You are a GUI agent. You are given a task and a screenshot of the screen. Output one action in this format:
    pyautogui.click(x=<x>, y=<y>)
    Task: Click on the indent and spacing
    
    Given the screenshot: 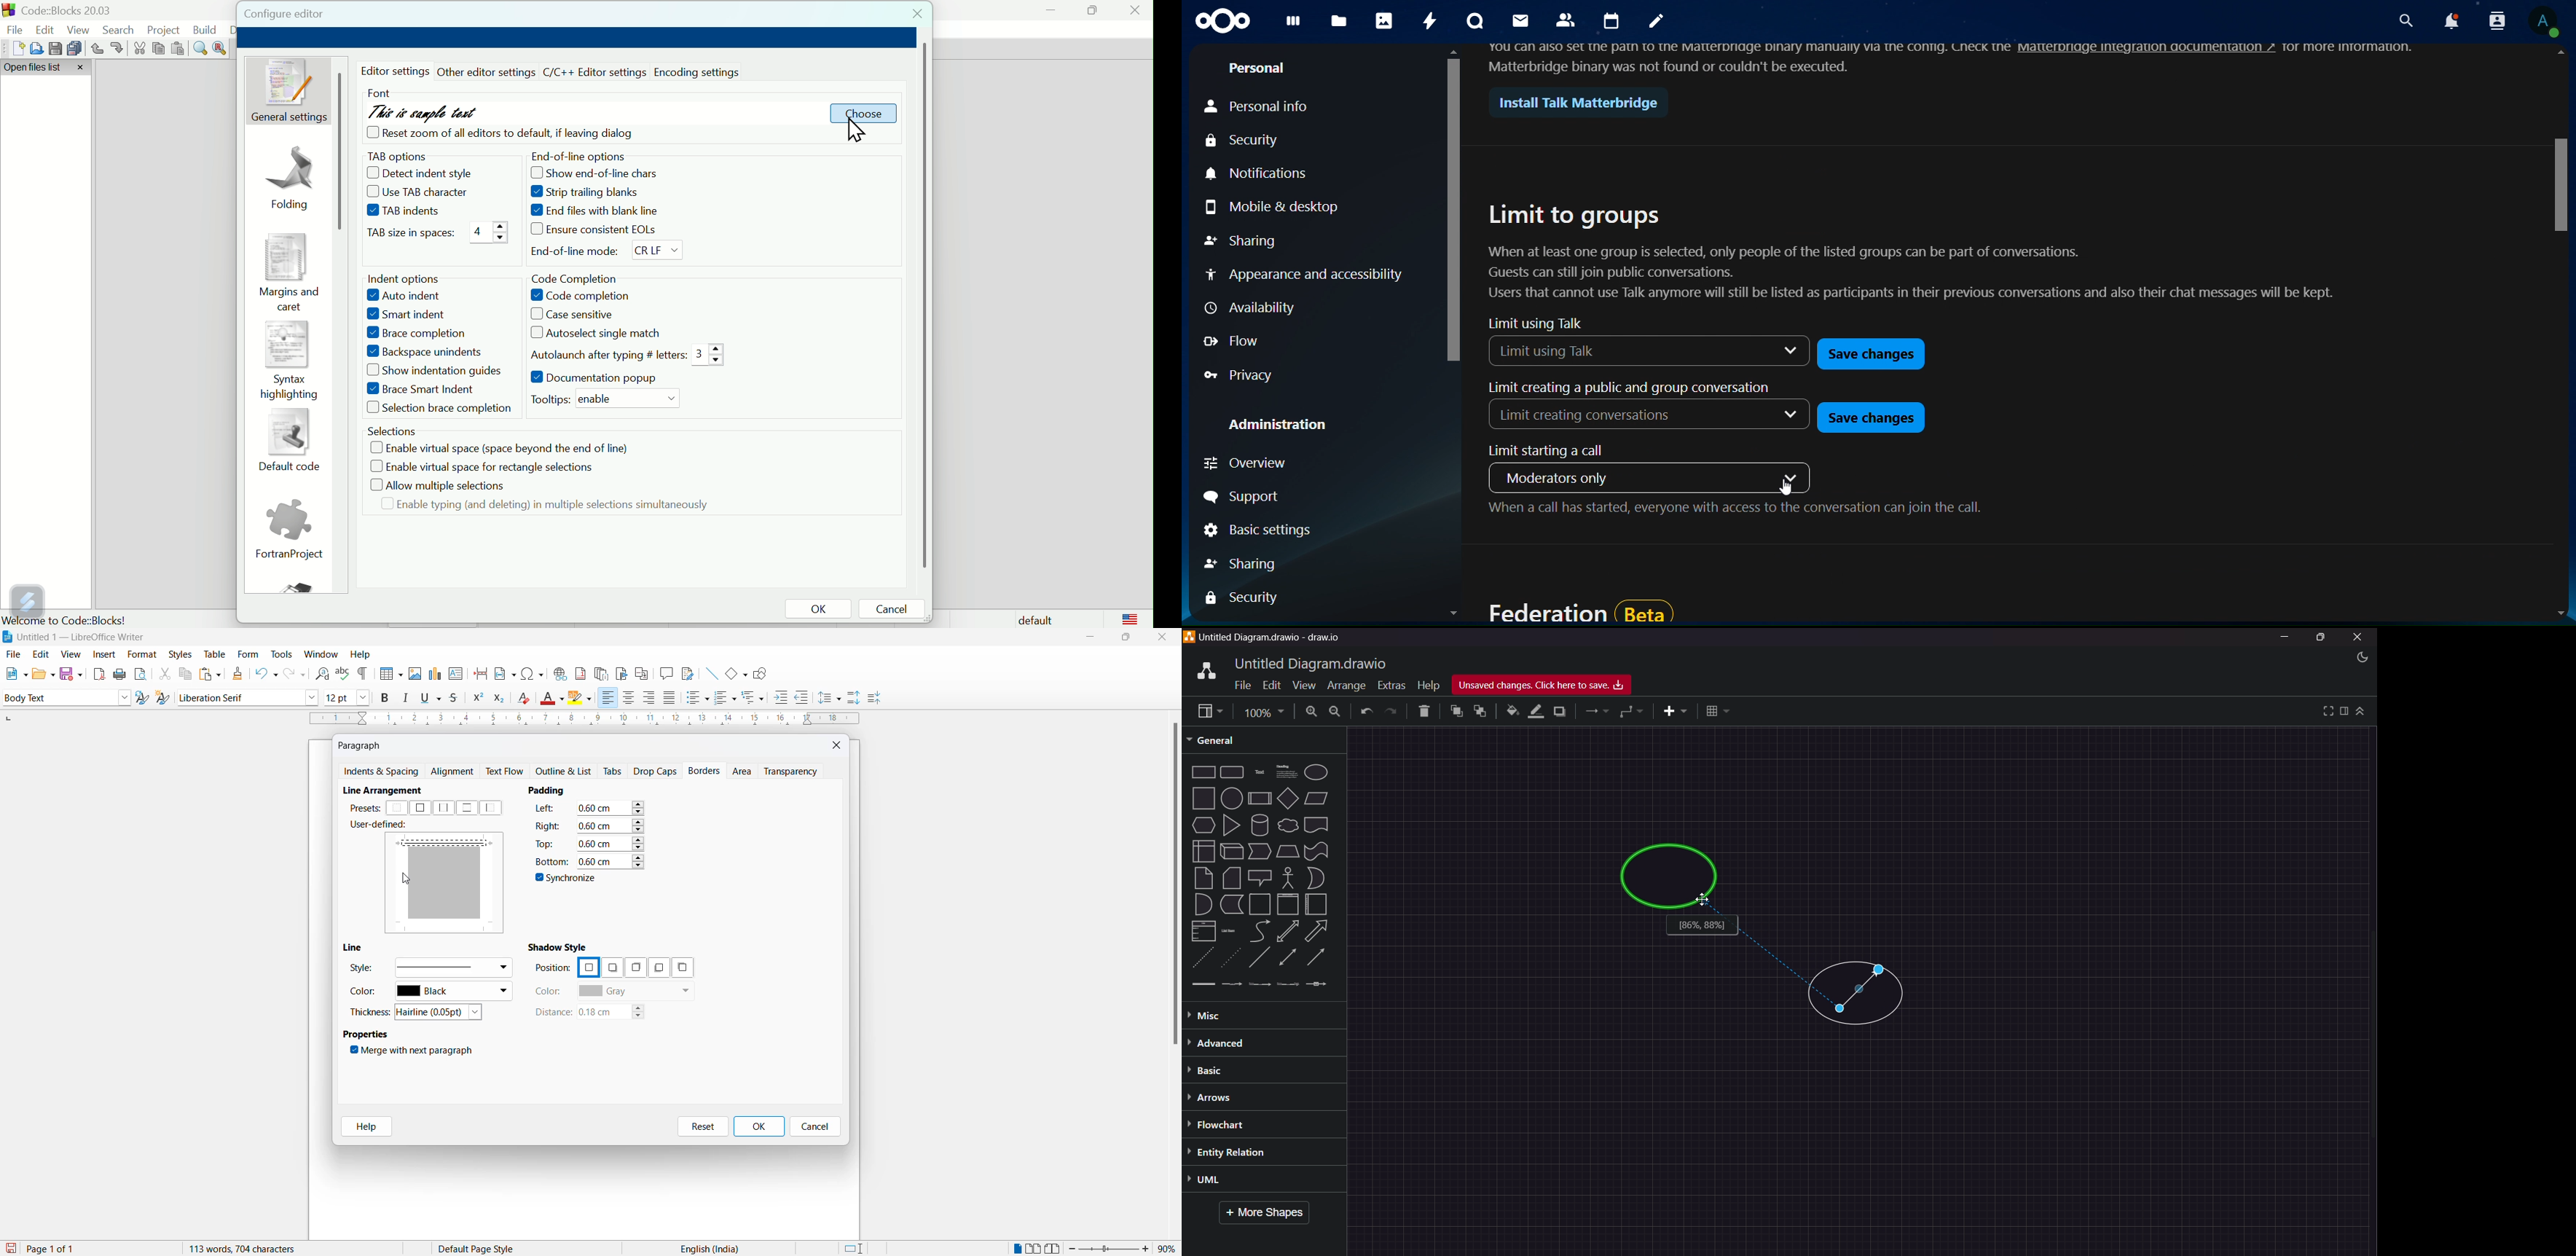 What is the action you would take?
    pyautogui.click(x=382, y=772)
    